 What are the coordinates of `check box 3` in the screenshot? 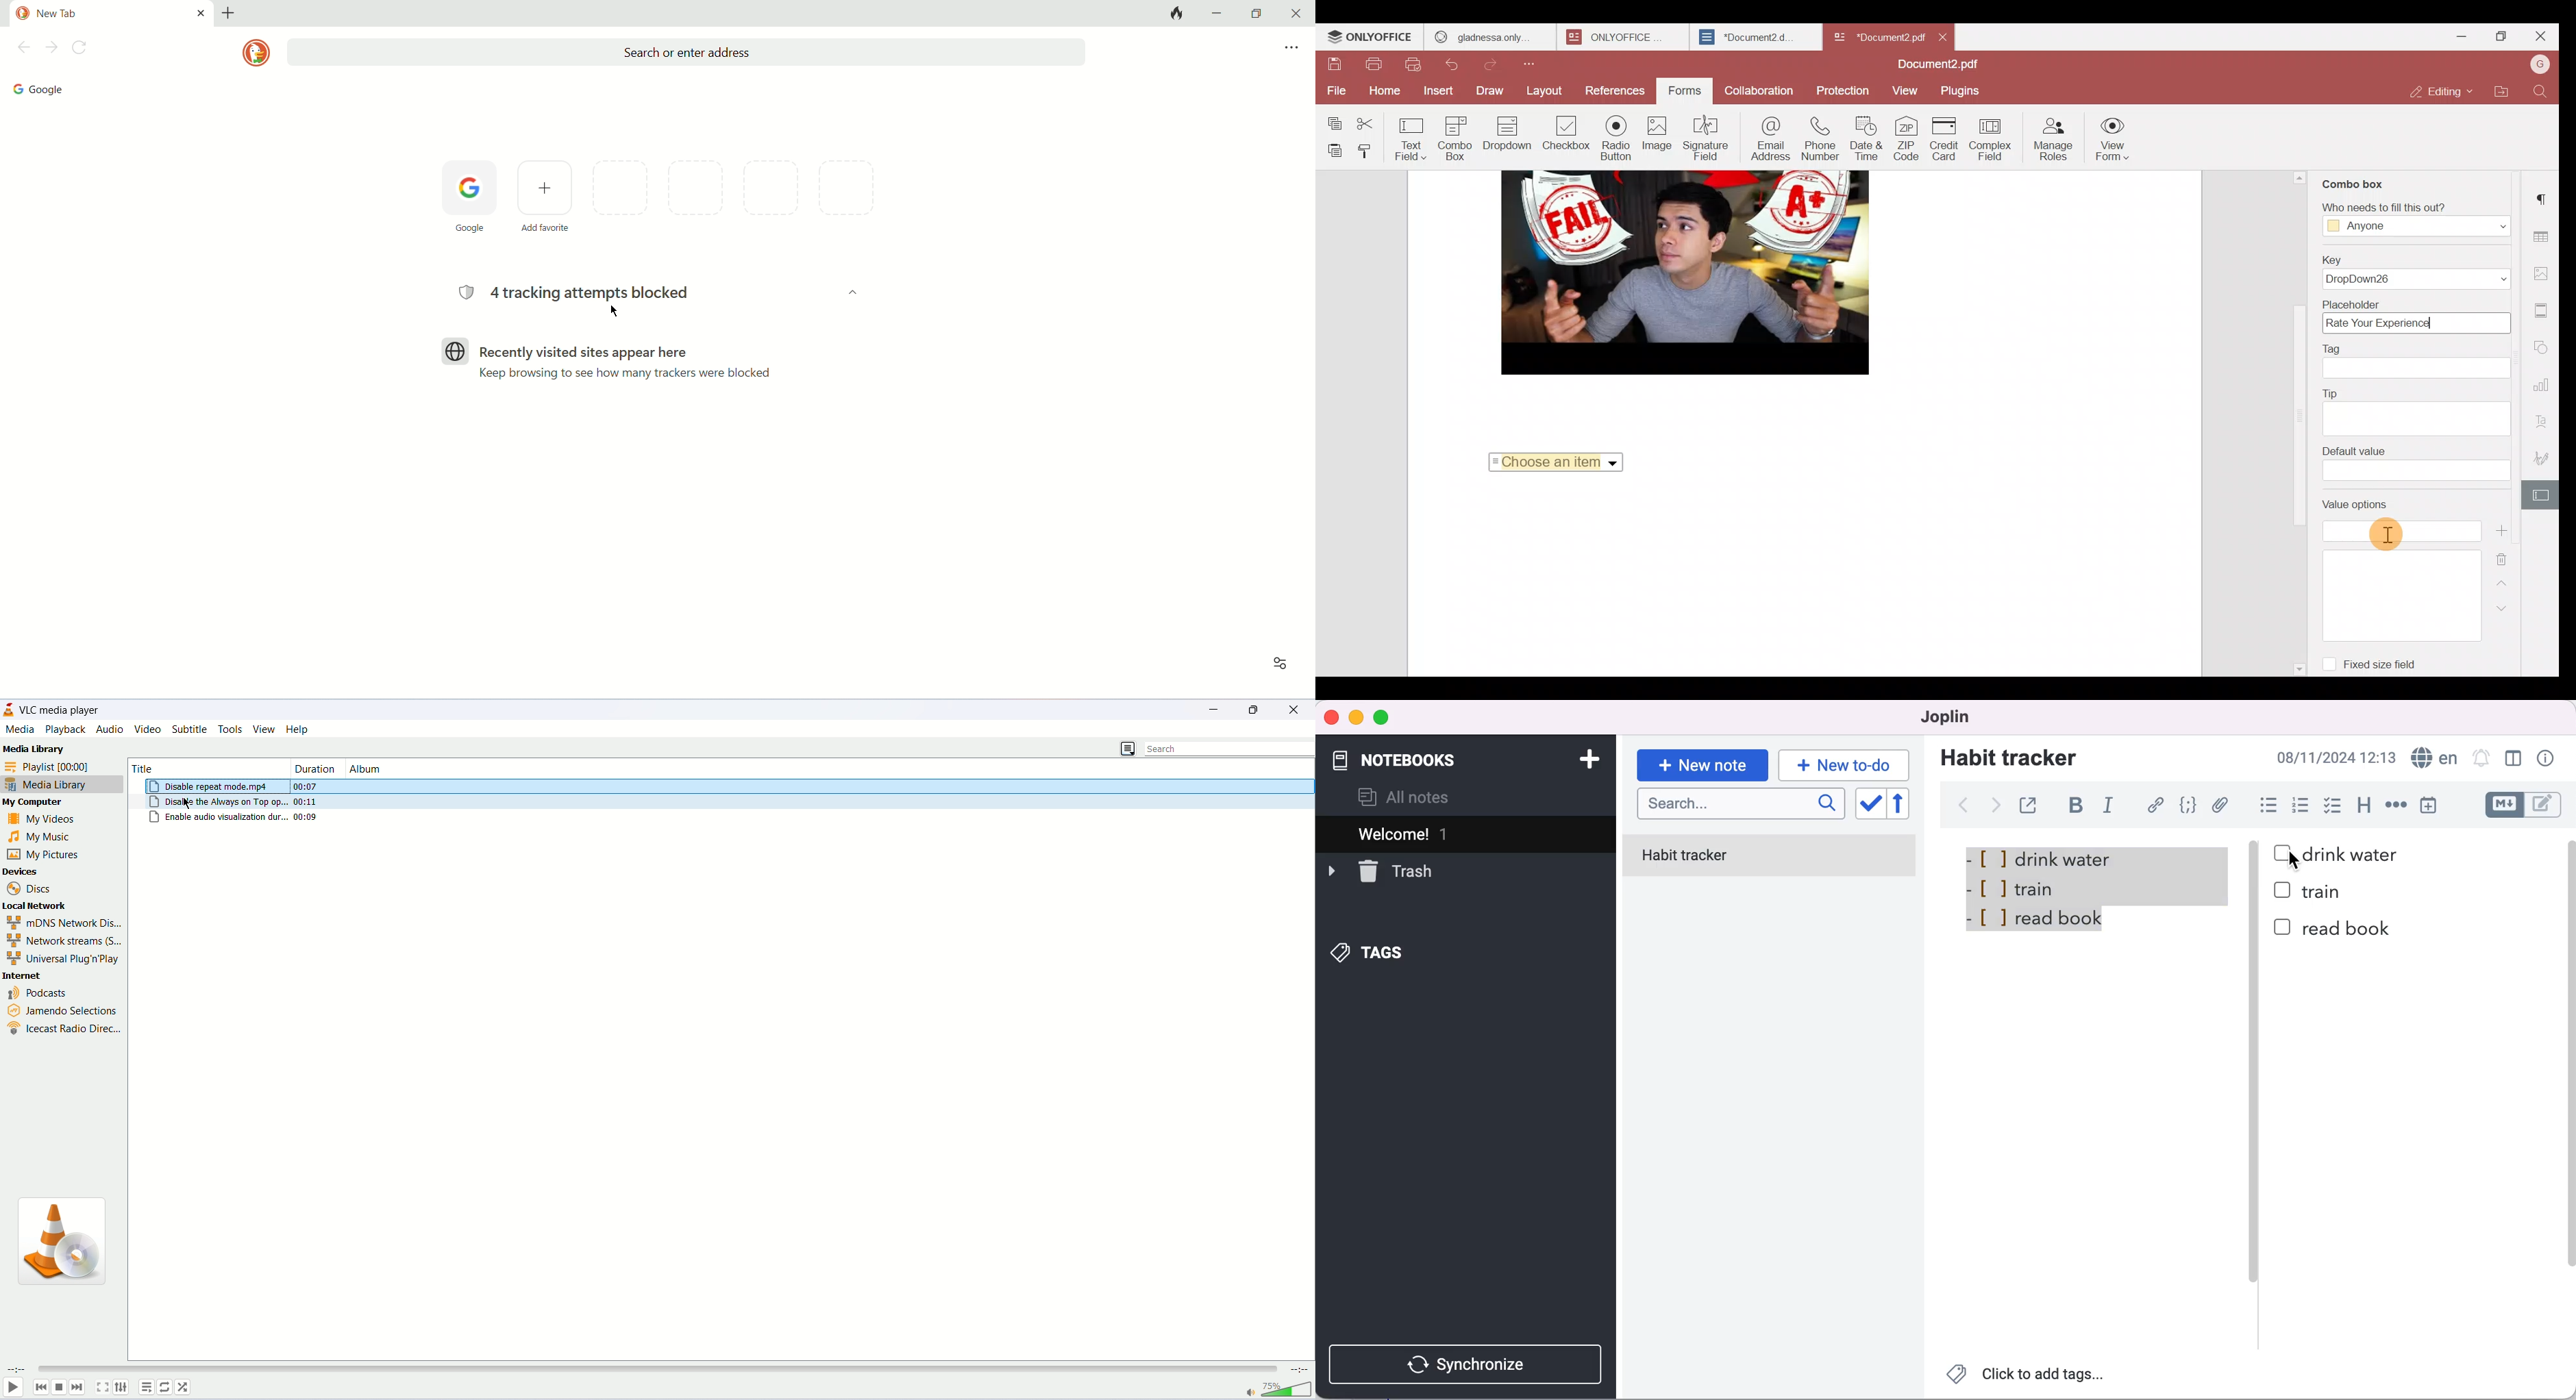 It's located at (2283, 928).